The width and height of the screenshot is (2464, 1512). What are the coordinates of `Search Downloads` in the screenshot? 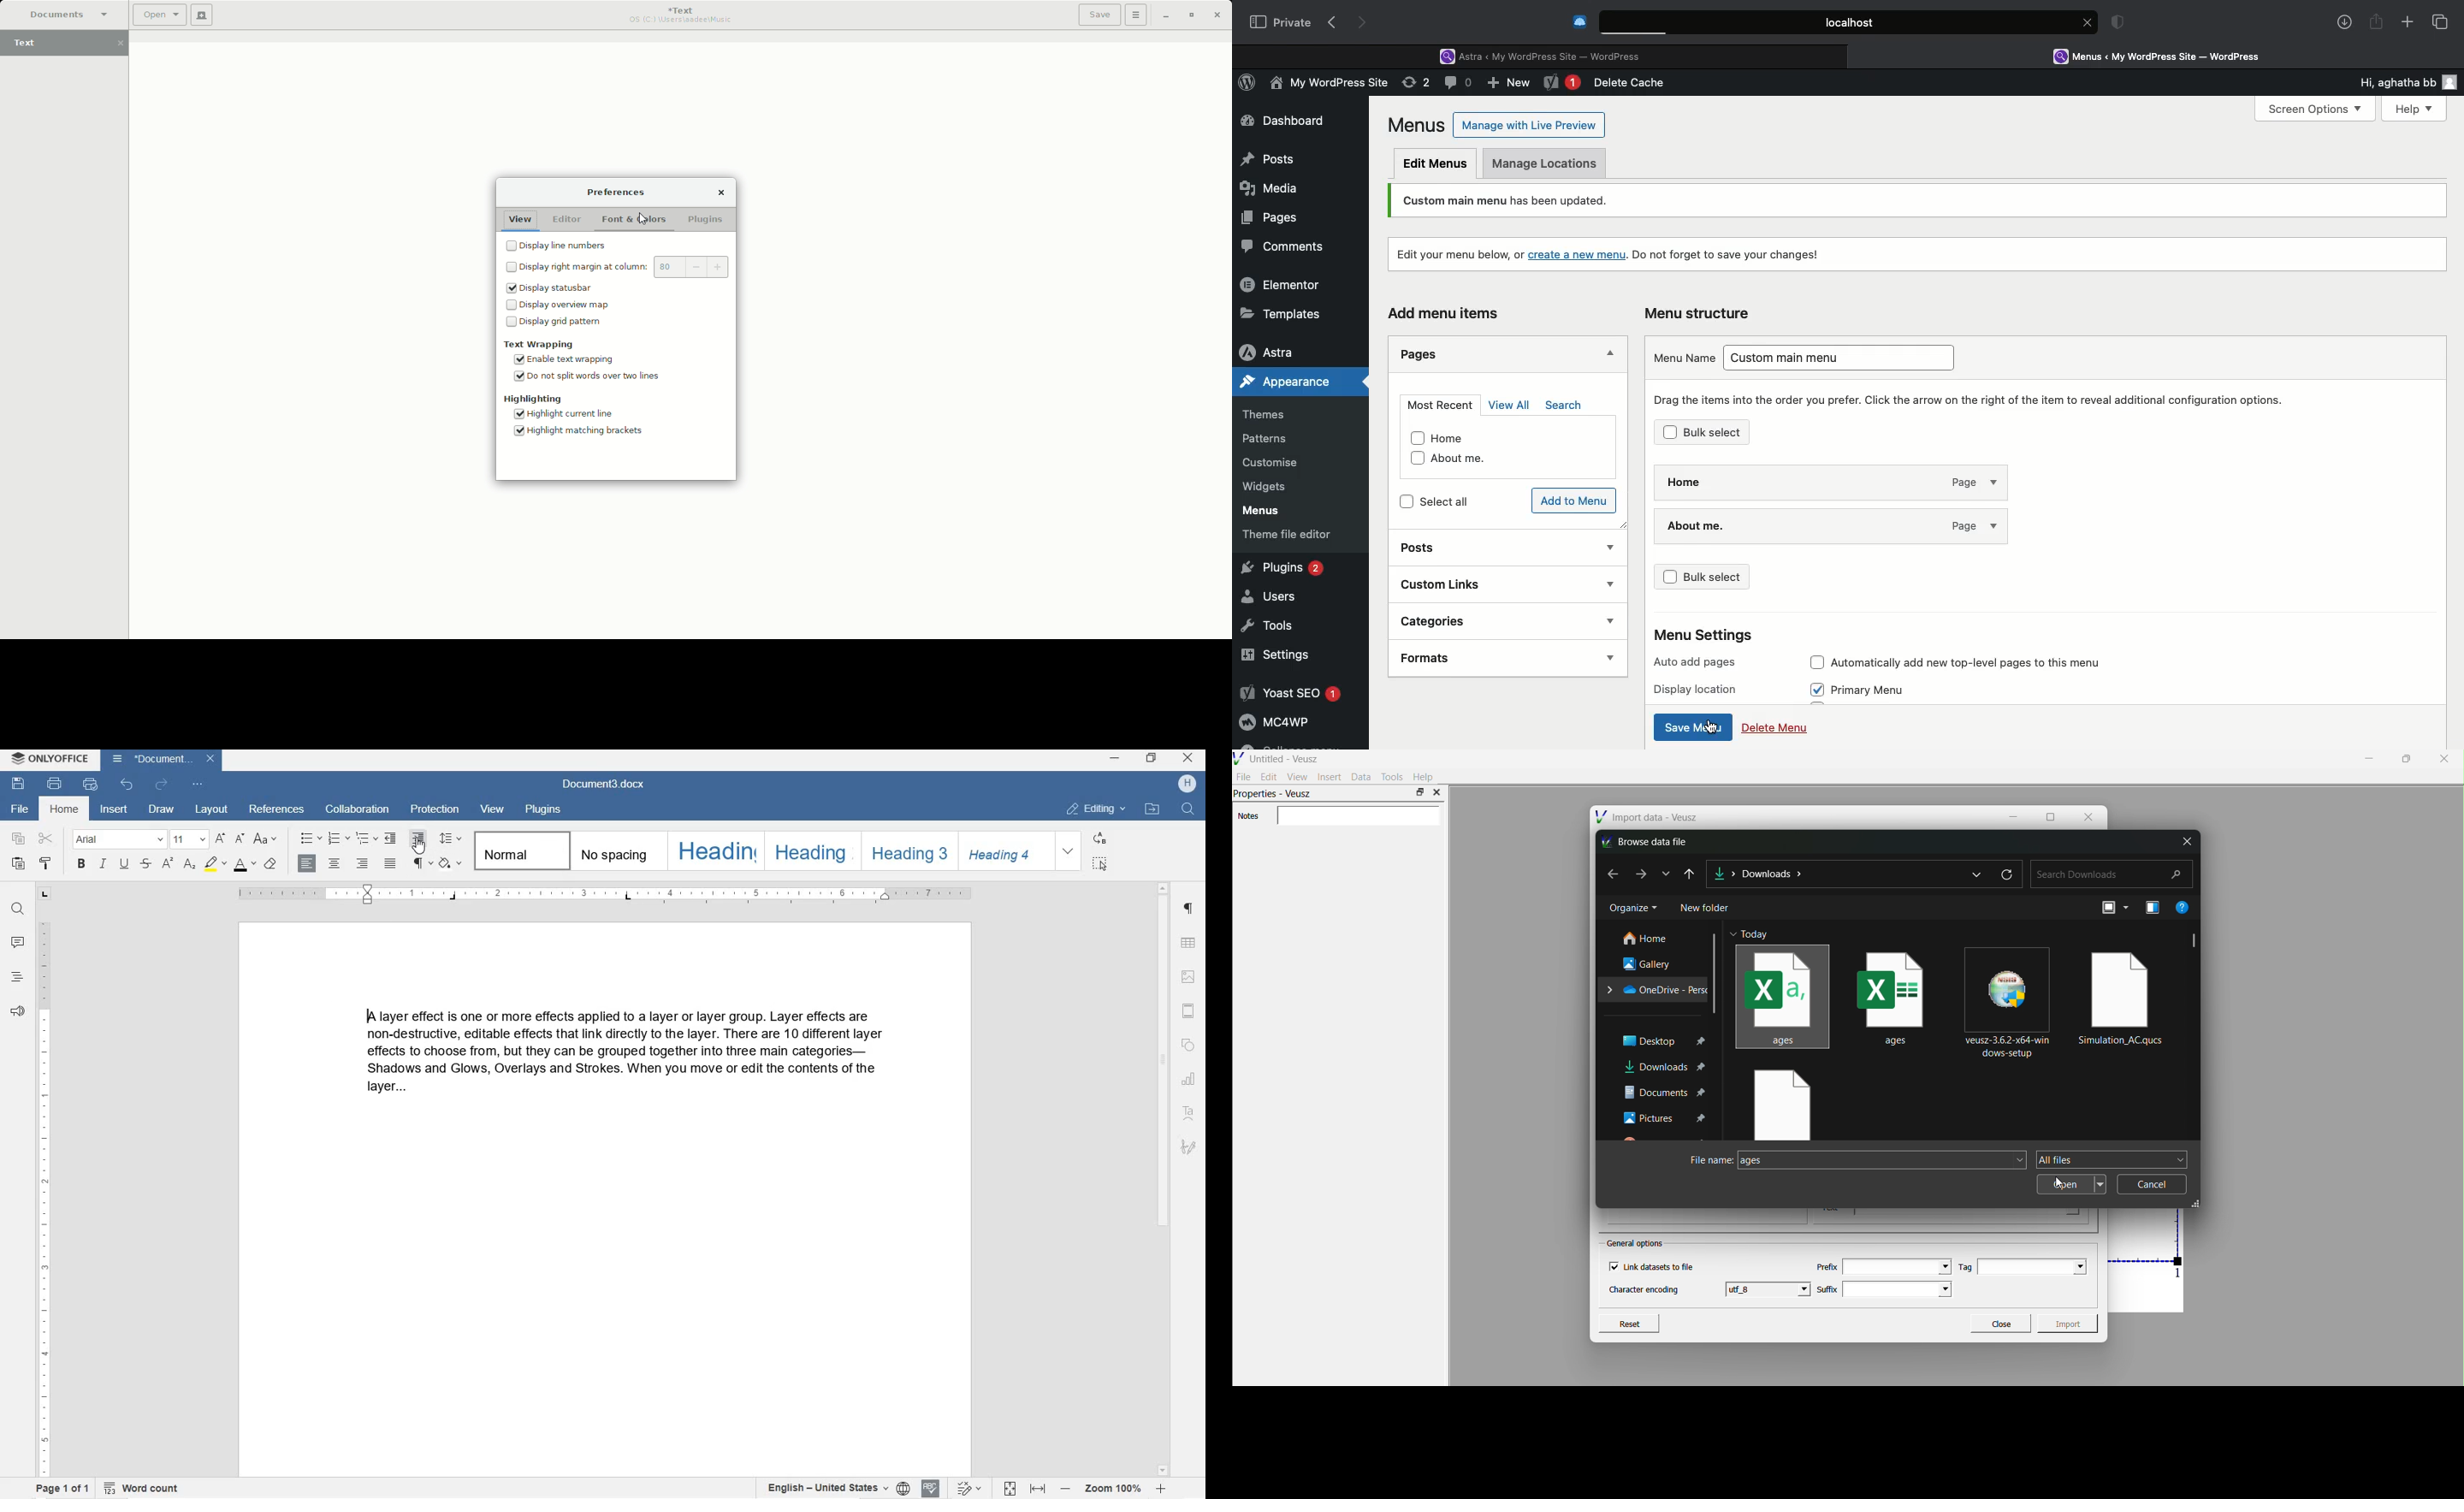 It's located at (2112, 875).